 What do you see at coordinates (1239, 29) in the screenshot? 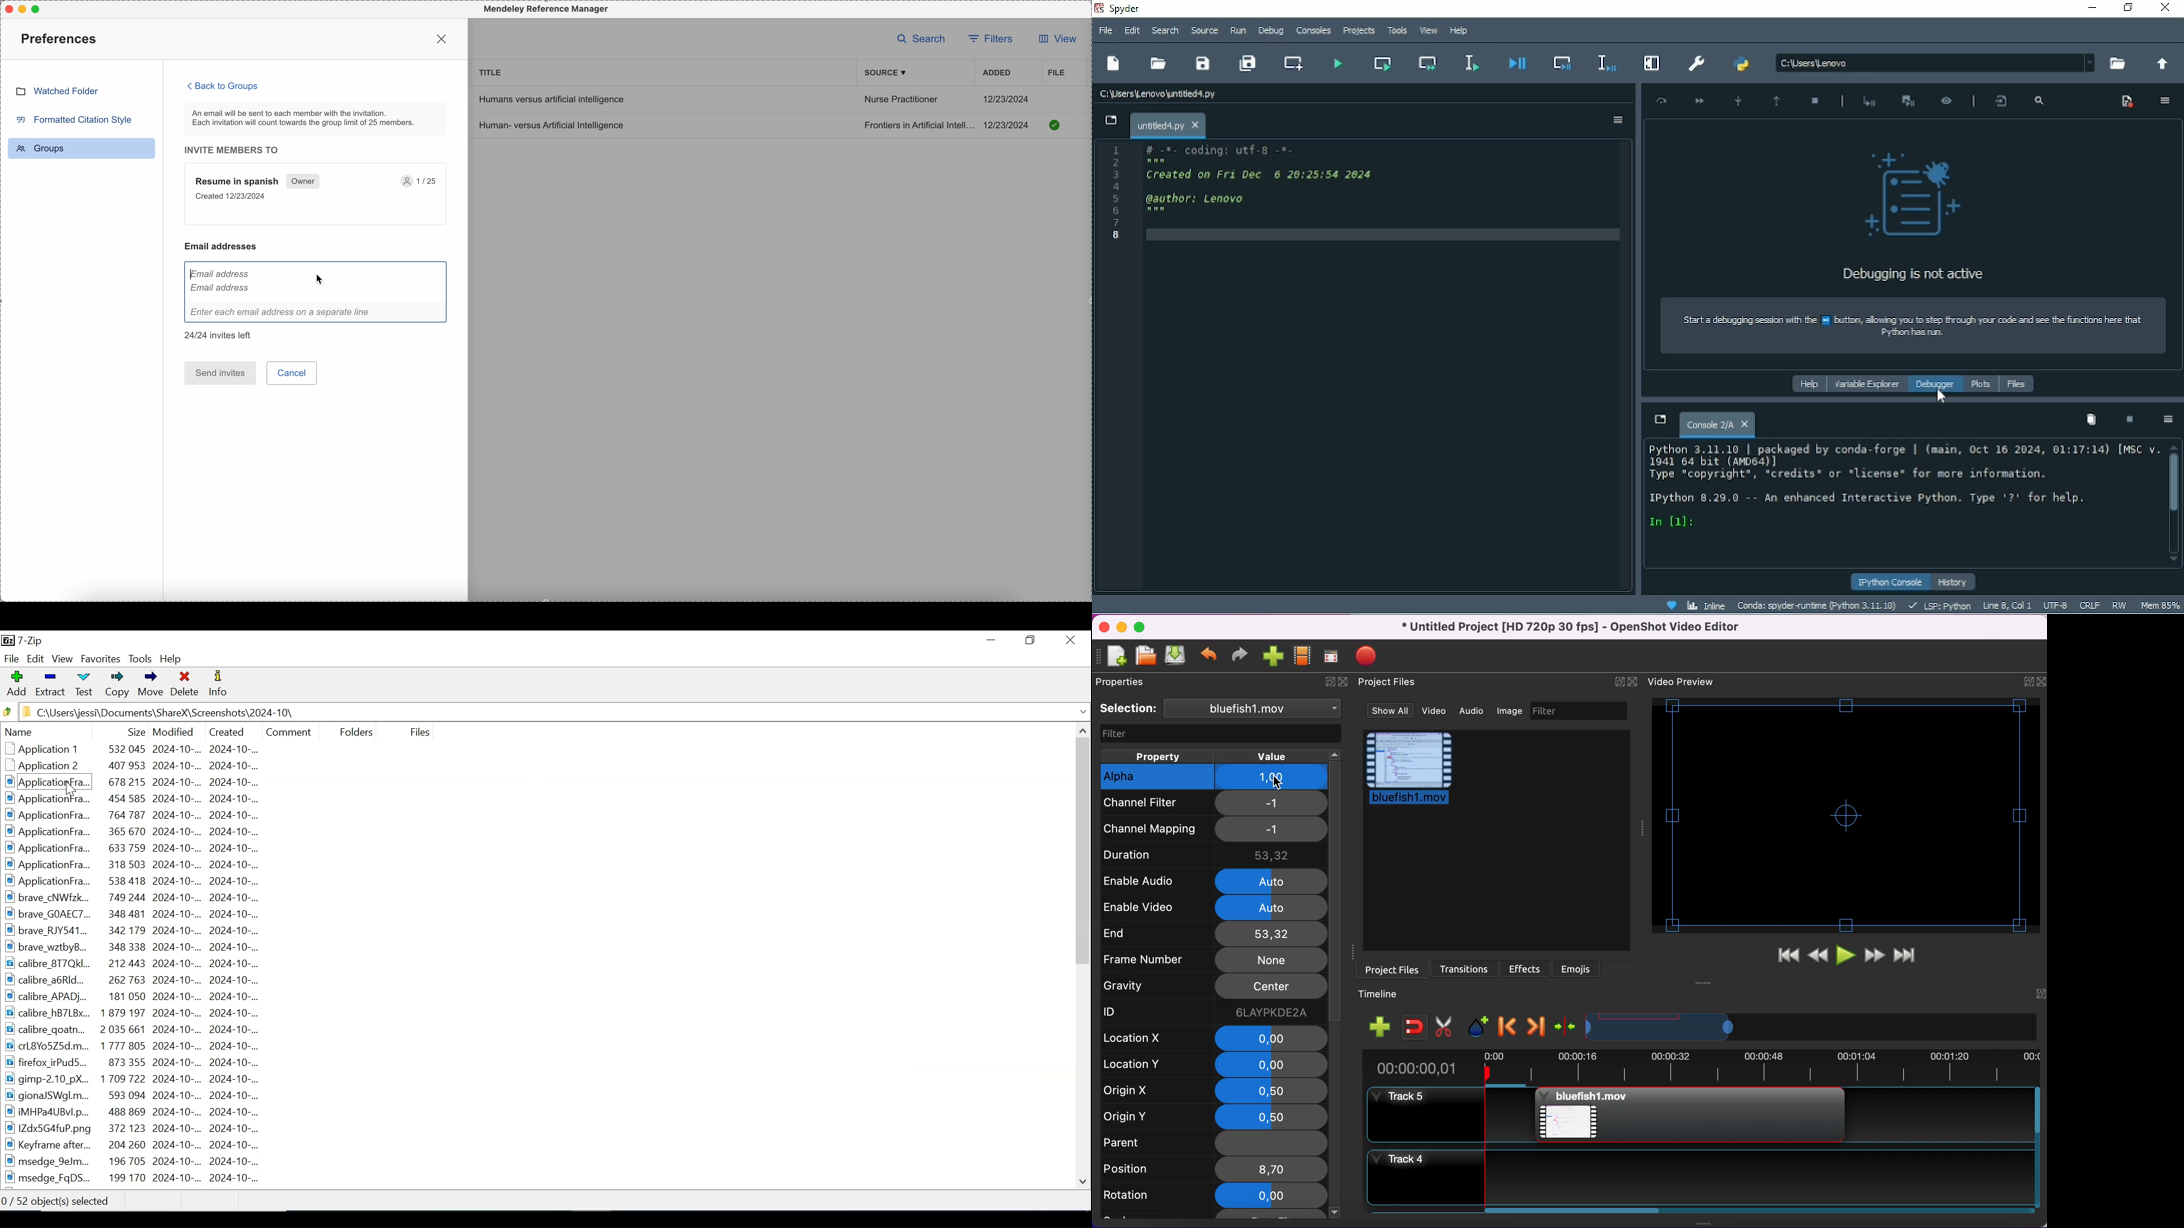
I see `Run` at bounding box center [1239, 29].